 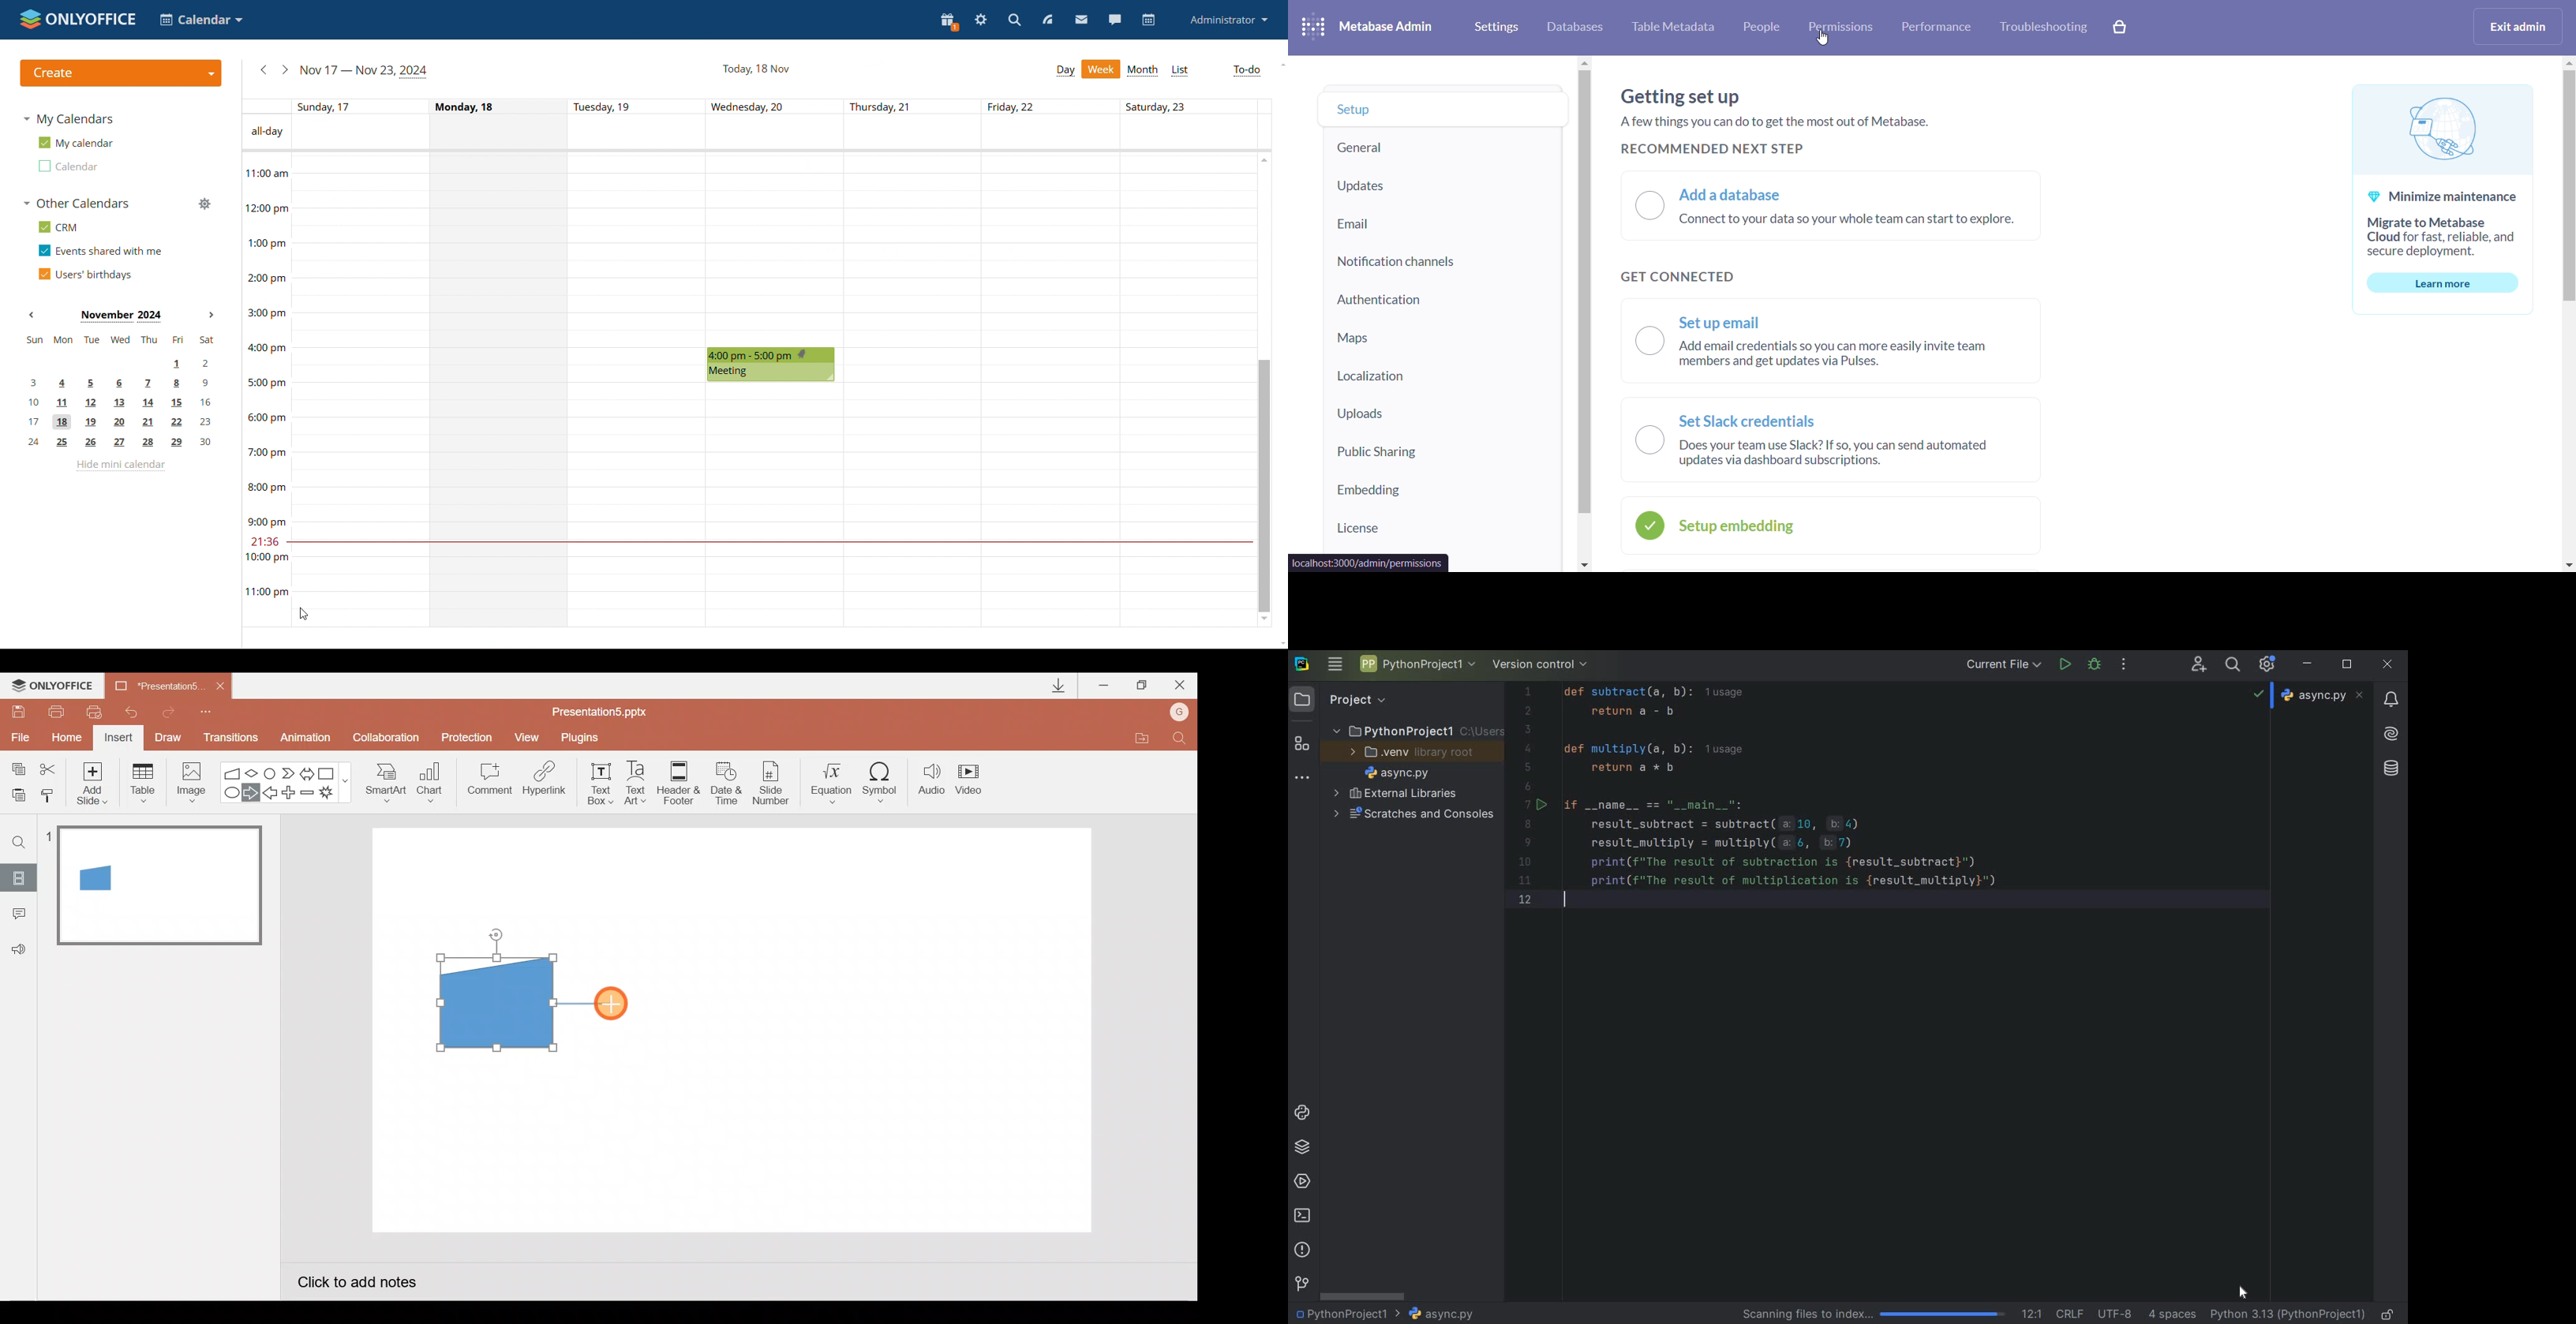 I want to click on Insert, so click(x=117, y=739).